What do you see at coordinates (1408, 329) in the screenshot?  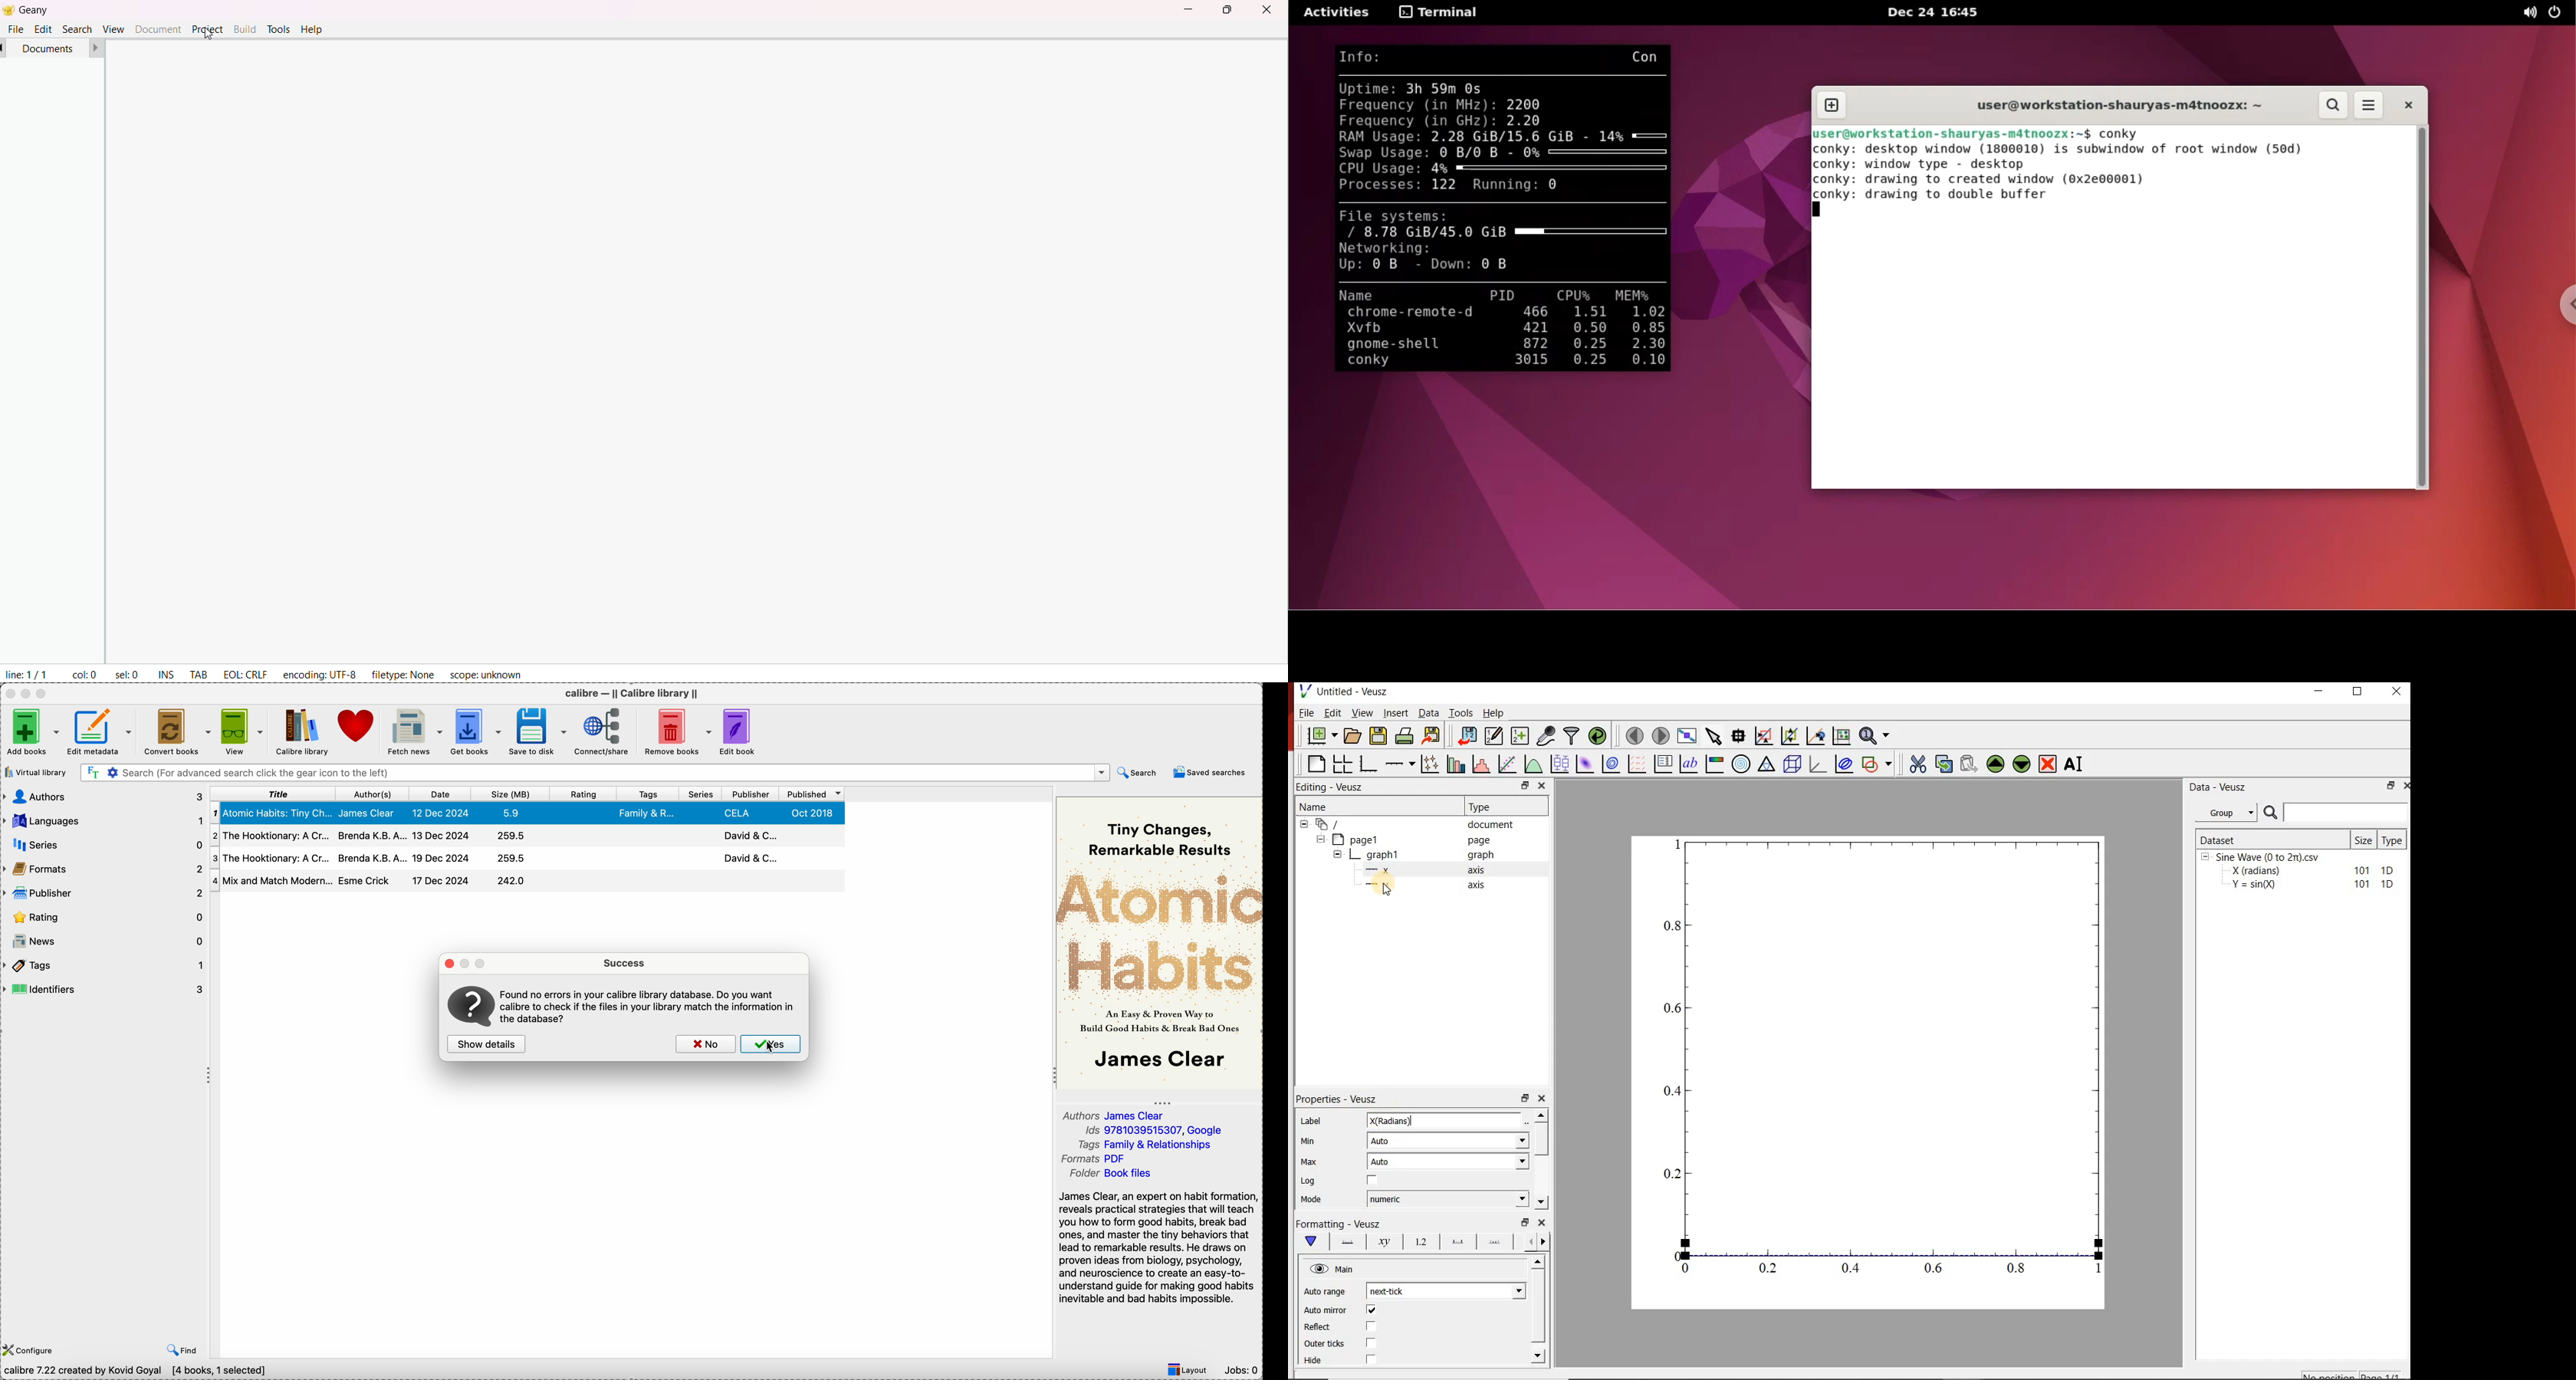 I see `Xvfb` at bounding box center [1408, 329].